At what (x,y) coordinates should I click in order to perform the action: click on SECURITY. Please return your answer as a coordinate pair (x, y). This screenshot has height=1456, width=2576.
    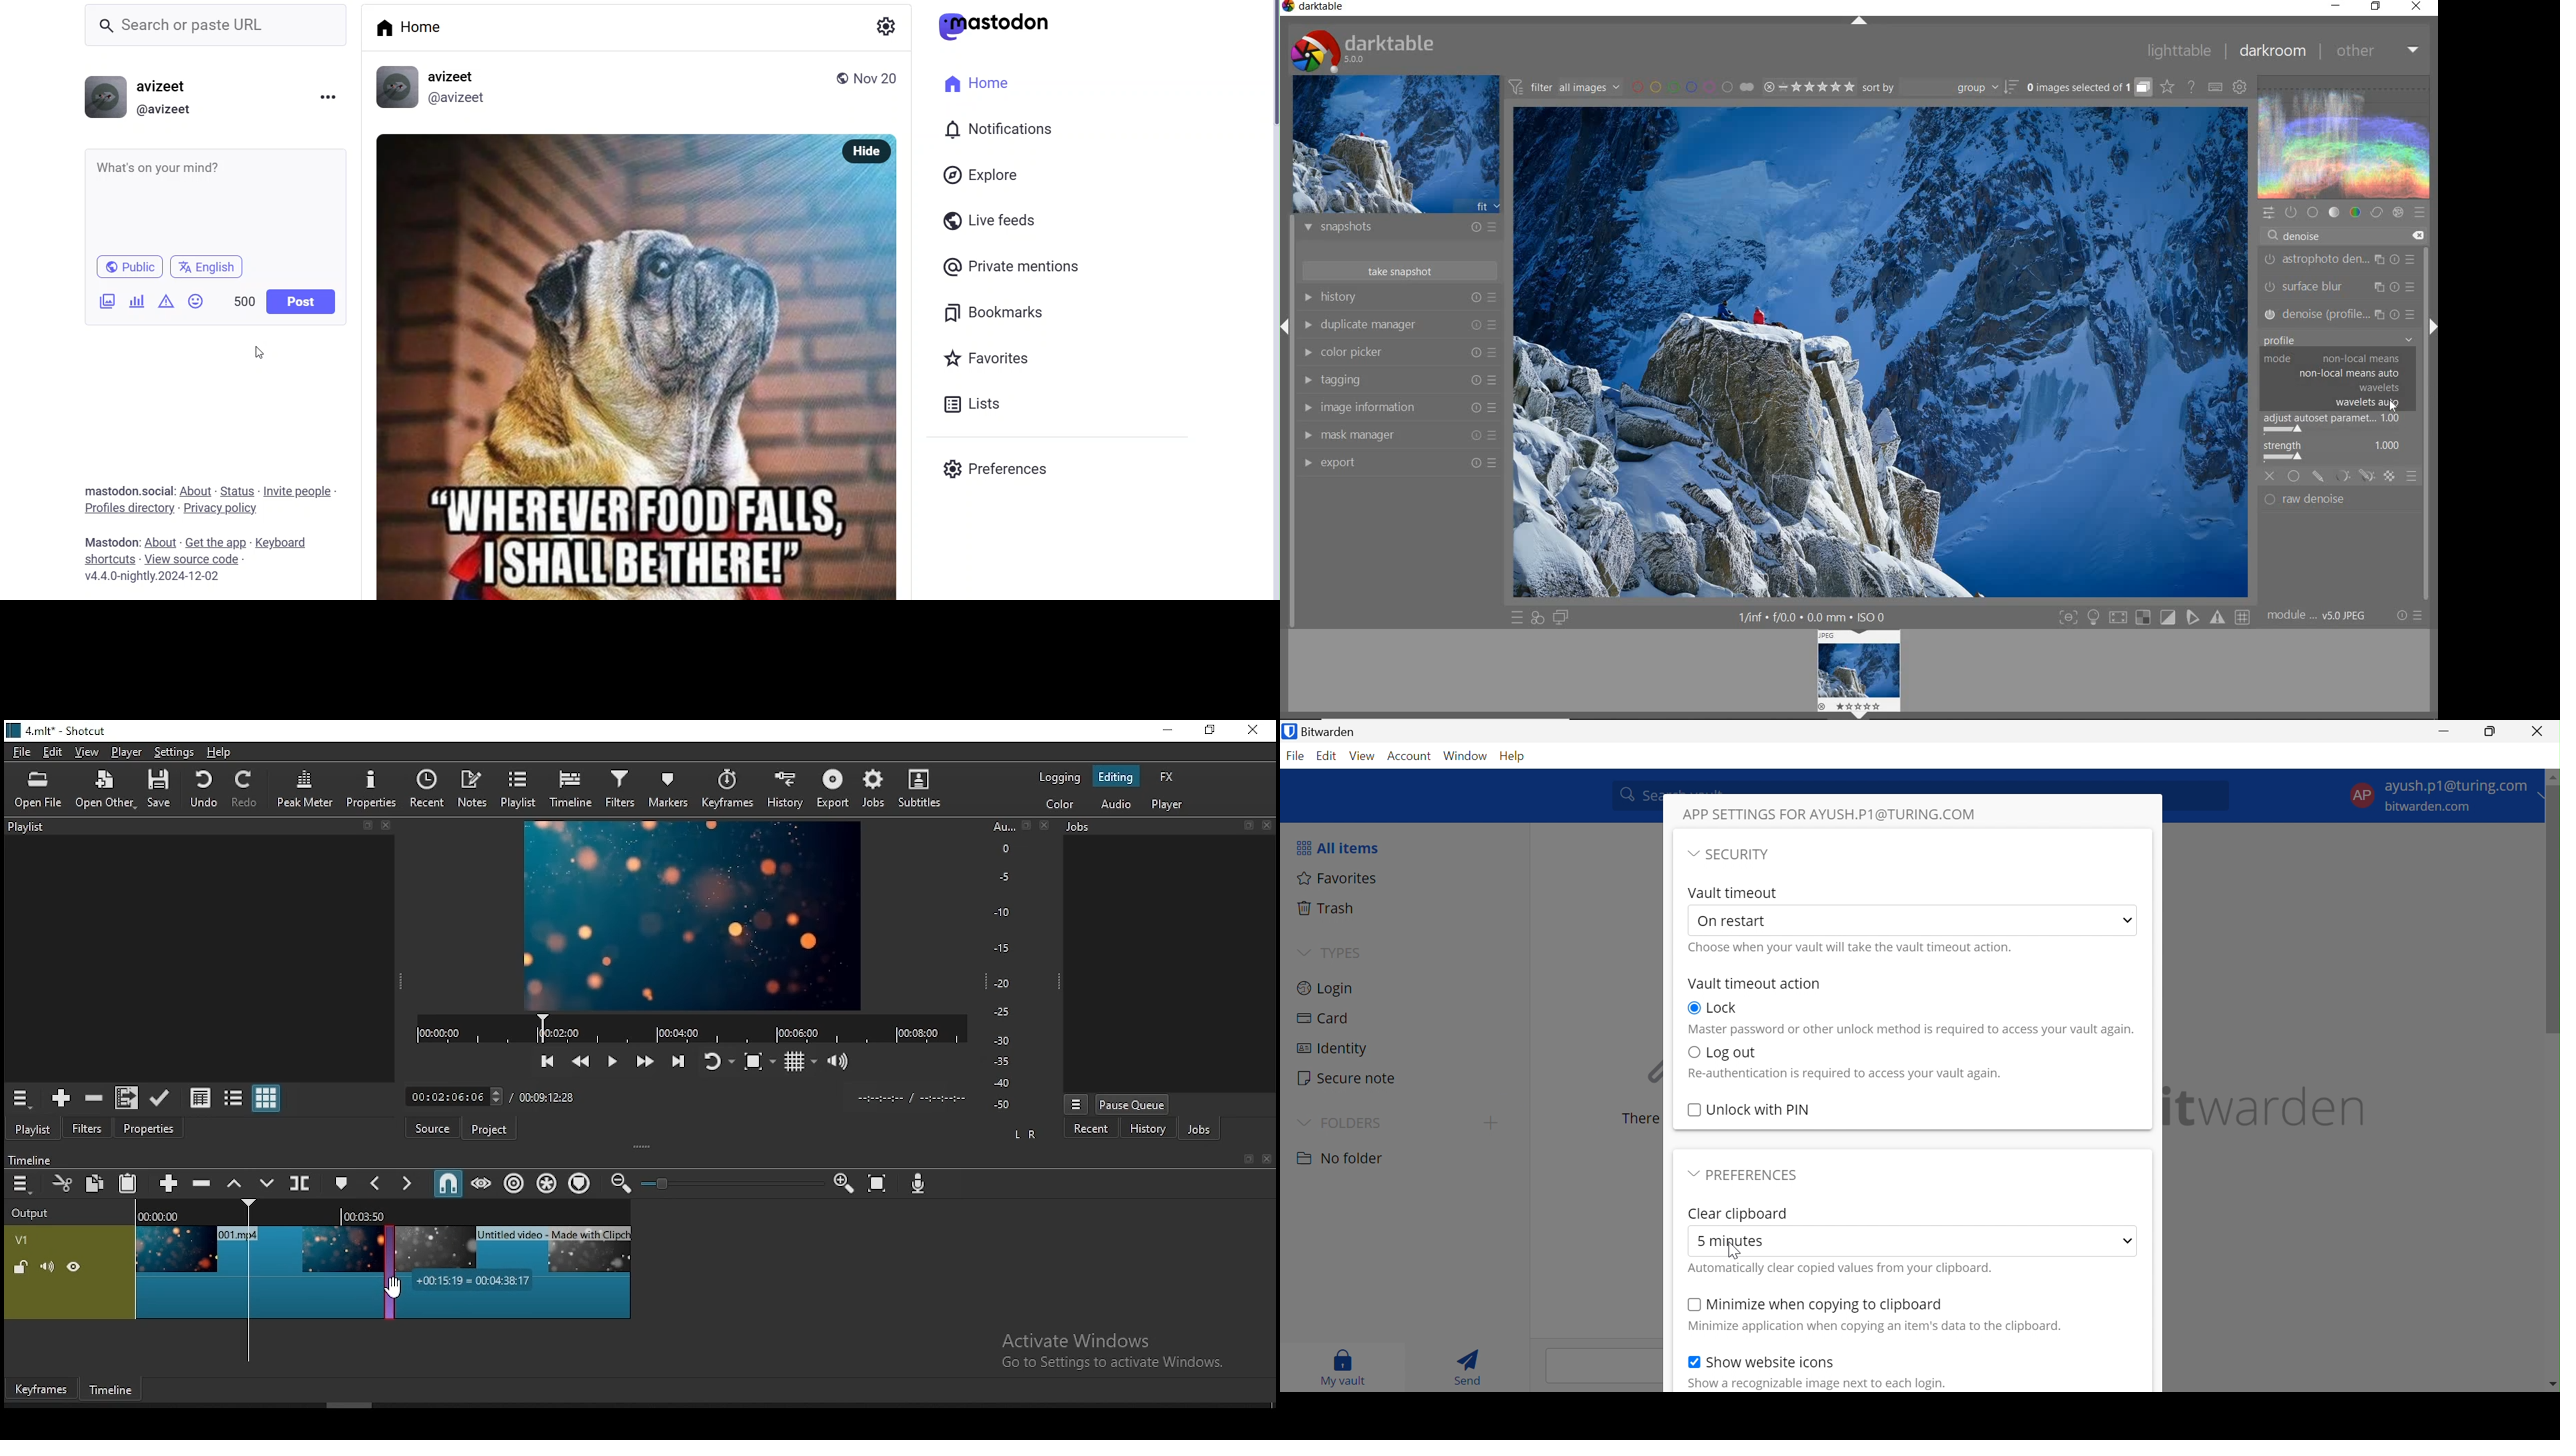
    Looking at the image, I should click on (1742, 854).